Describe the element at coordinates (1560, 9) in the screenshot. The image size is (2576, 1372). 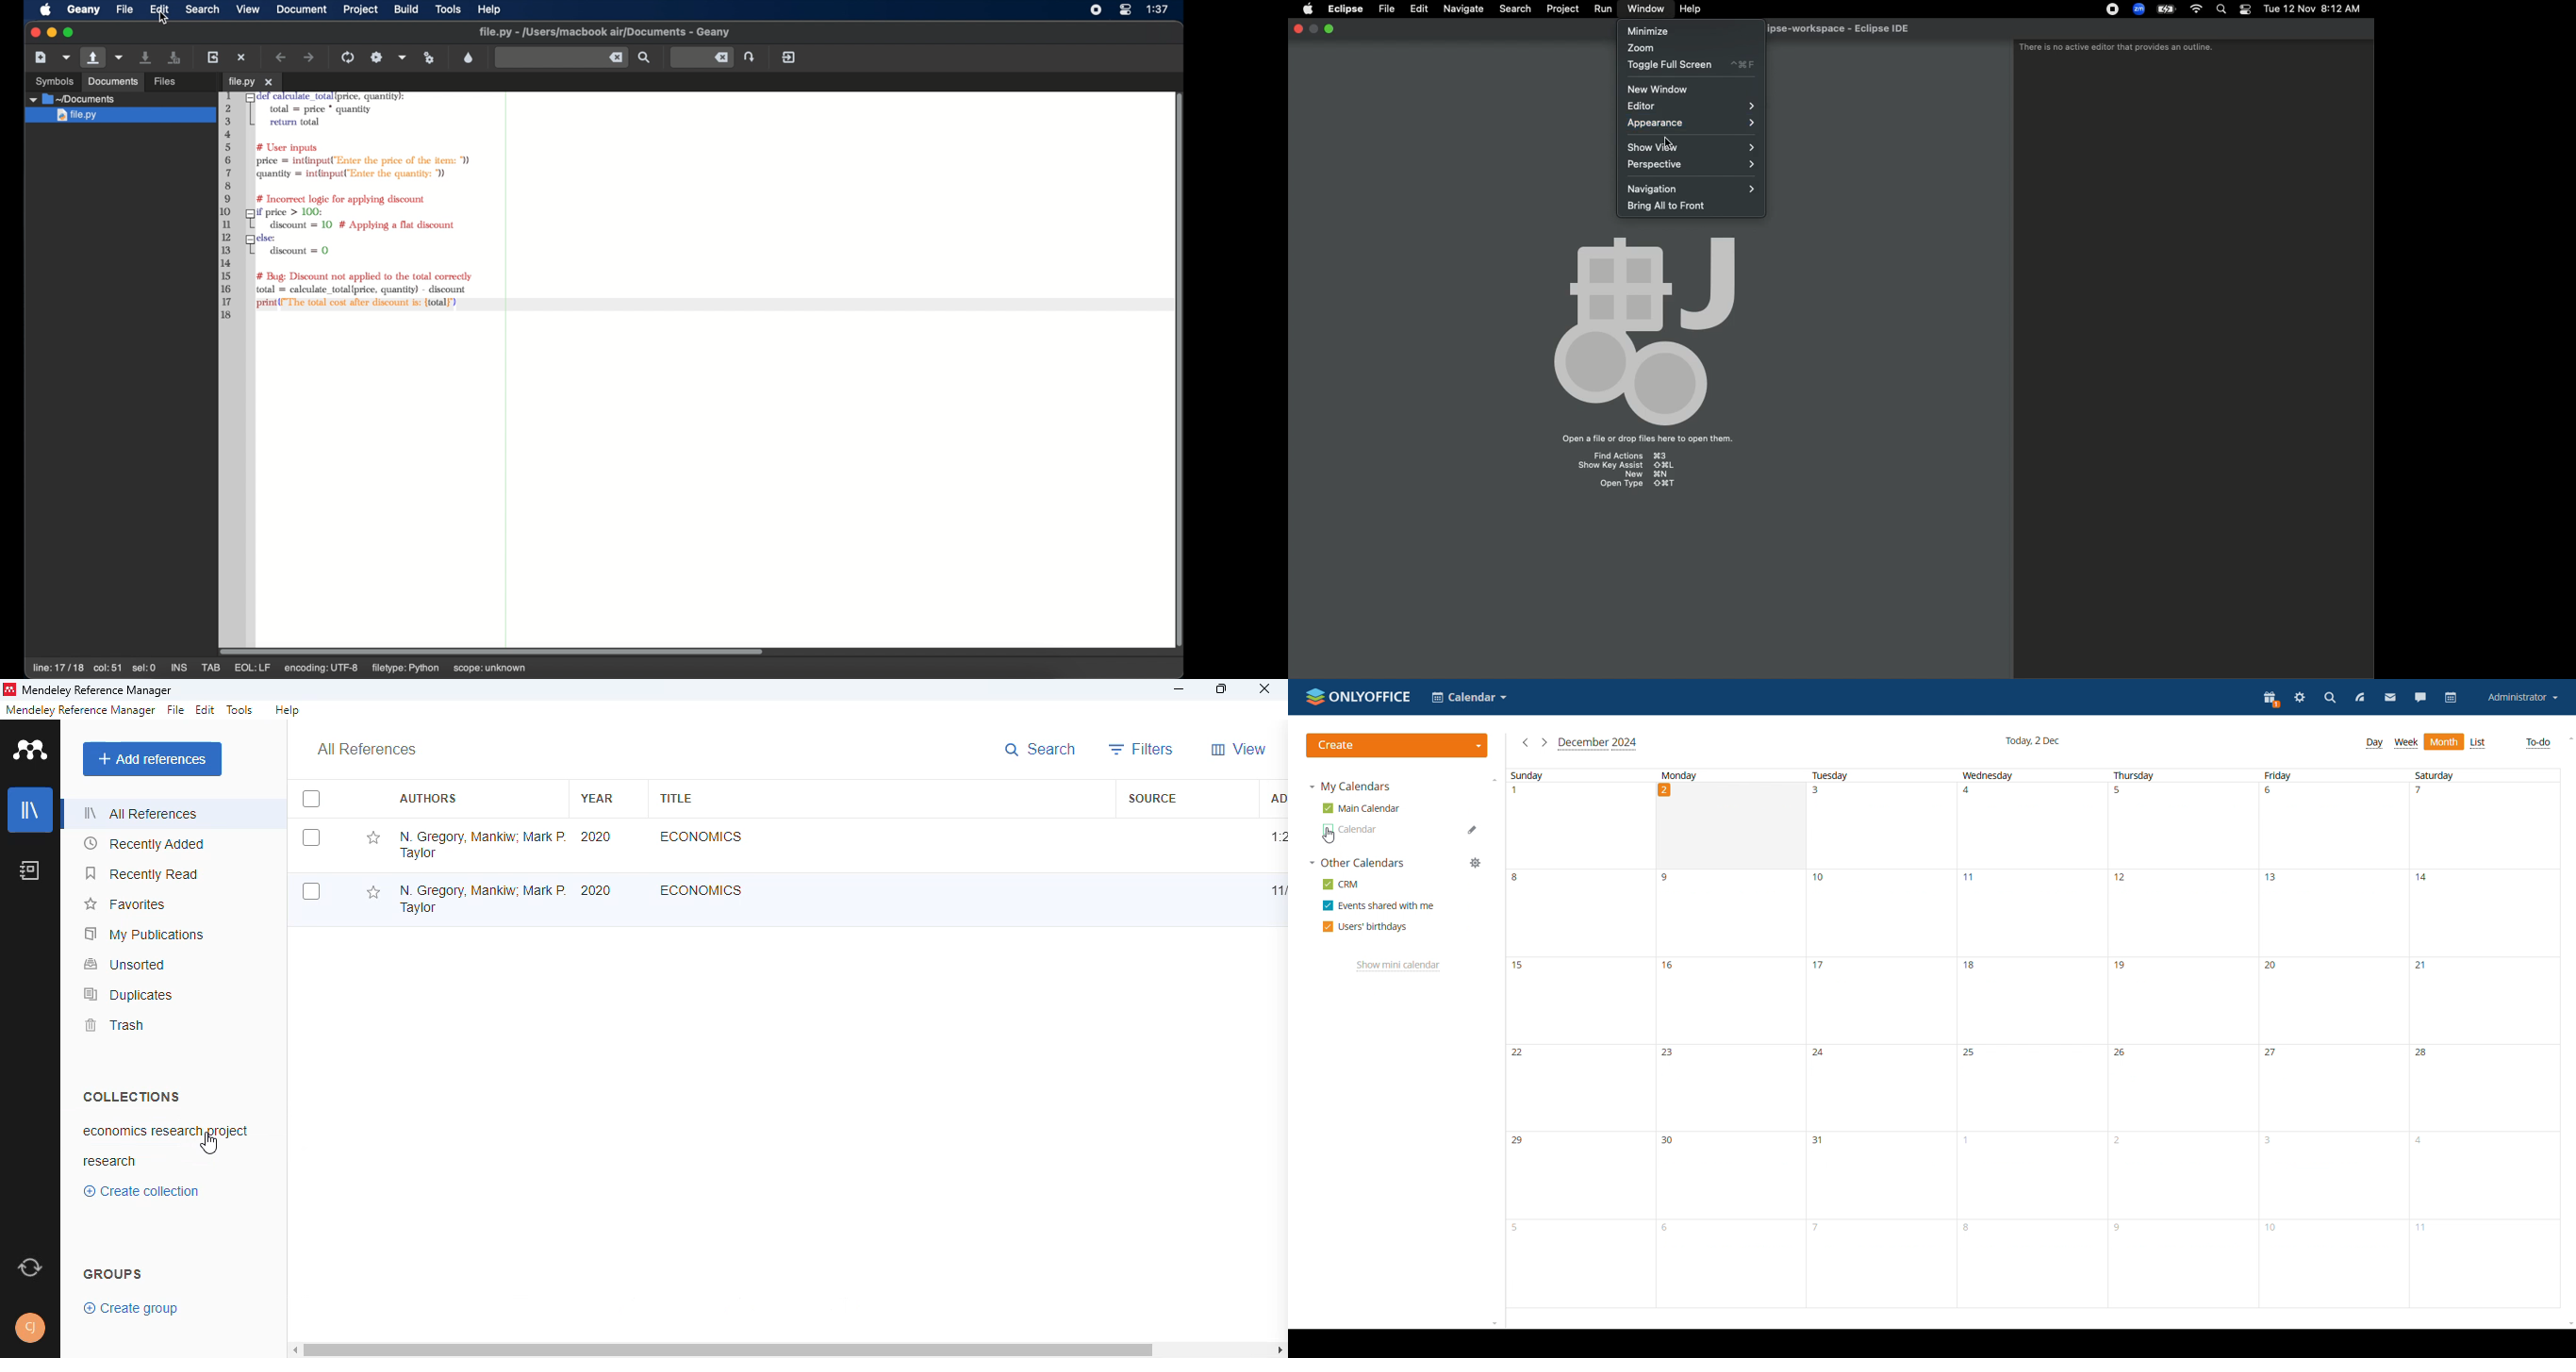
I see `Project` at that location.